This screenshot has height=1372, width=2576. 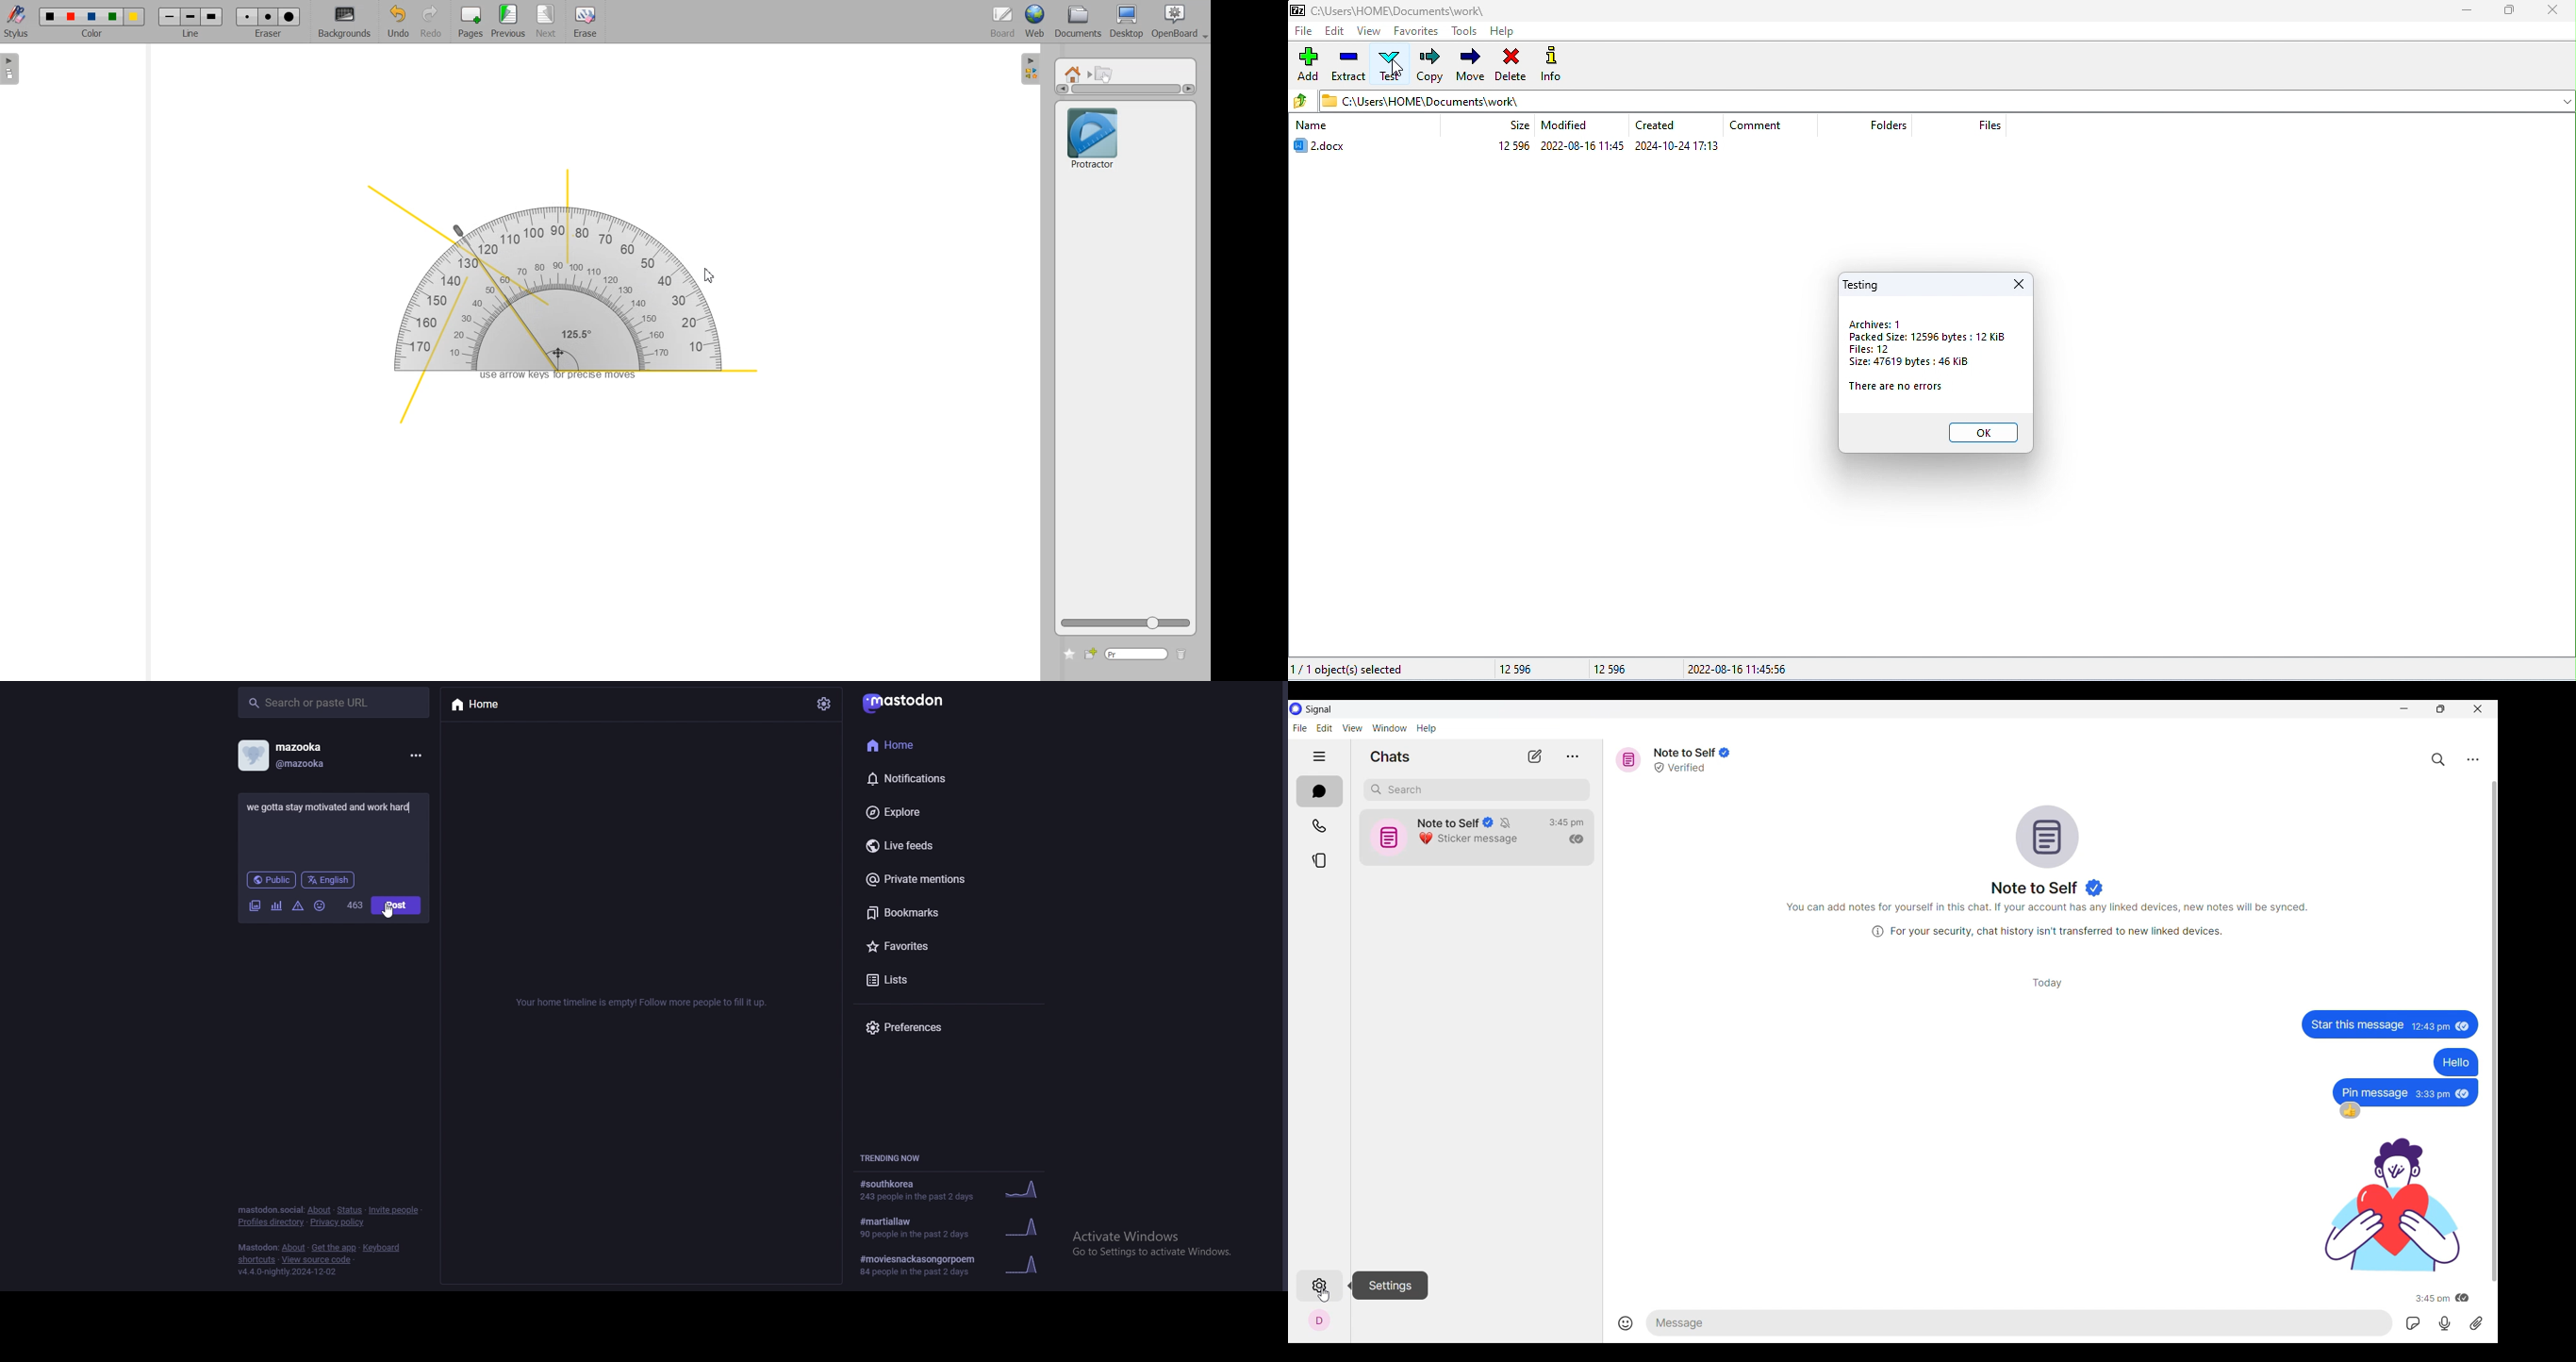 I want to click on word count, so click(x=355, y=905).